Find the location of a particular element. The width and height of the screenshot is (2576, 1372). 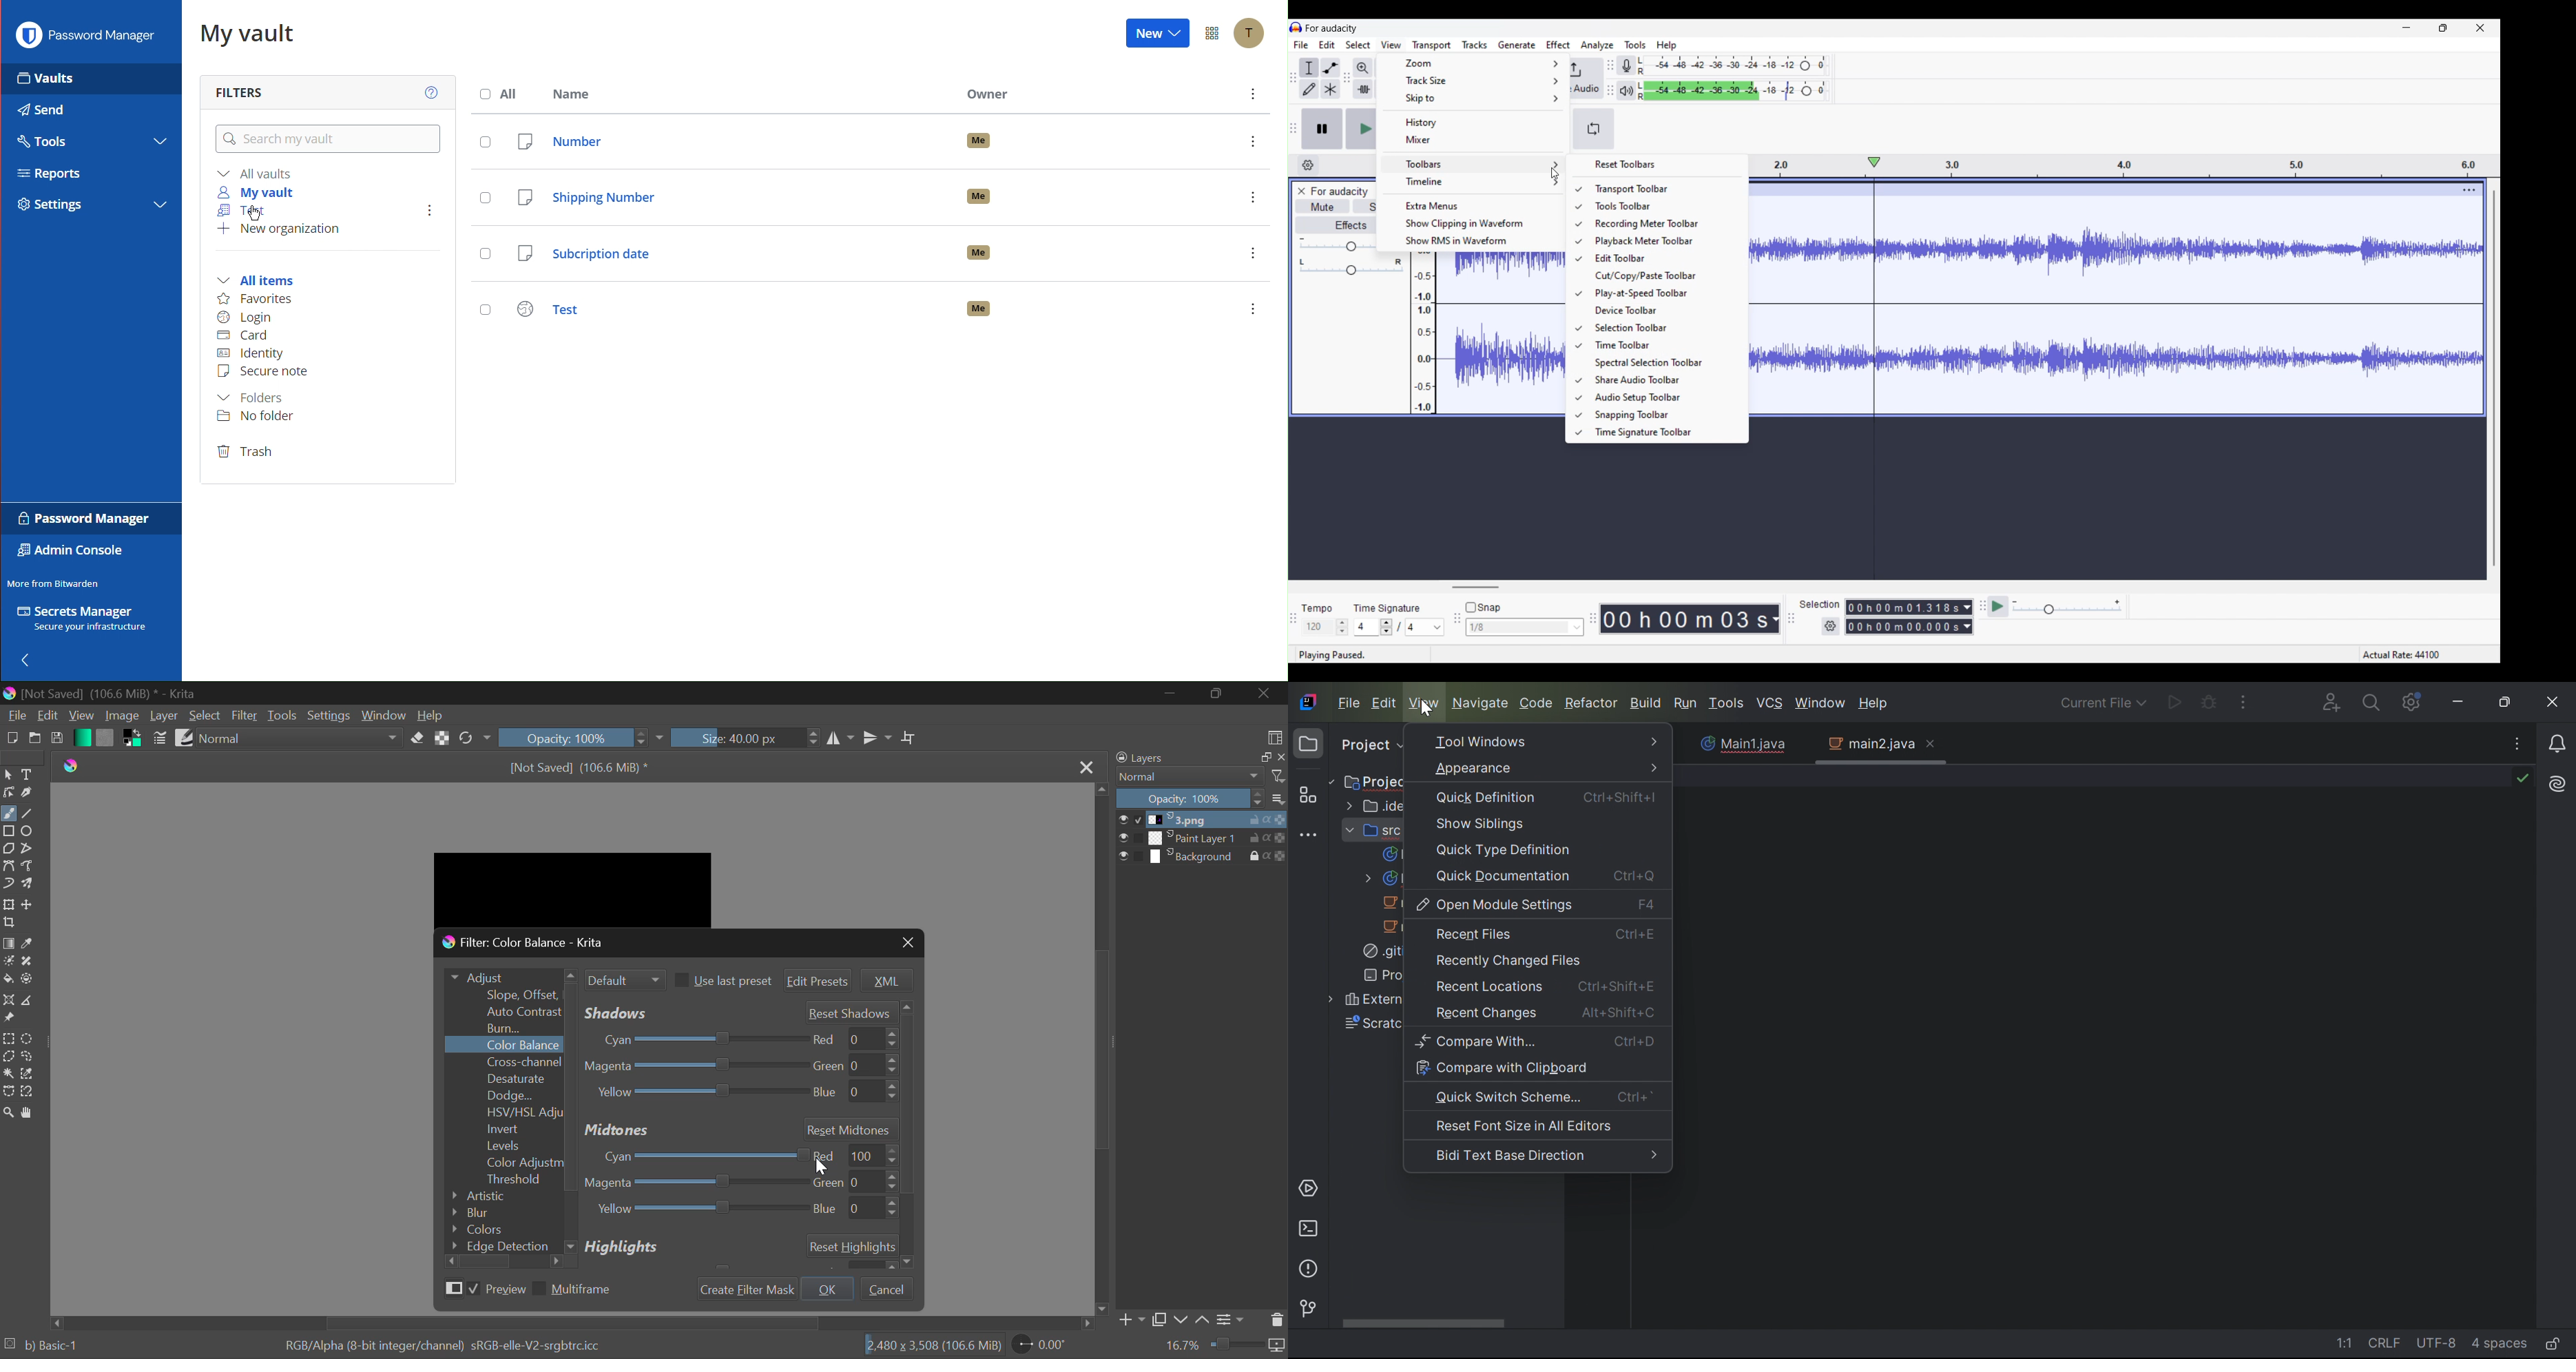

Problems is located at coordinates (1313, 1270).